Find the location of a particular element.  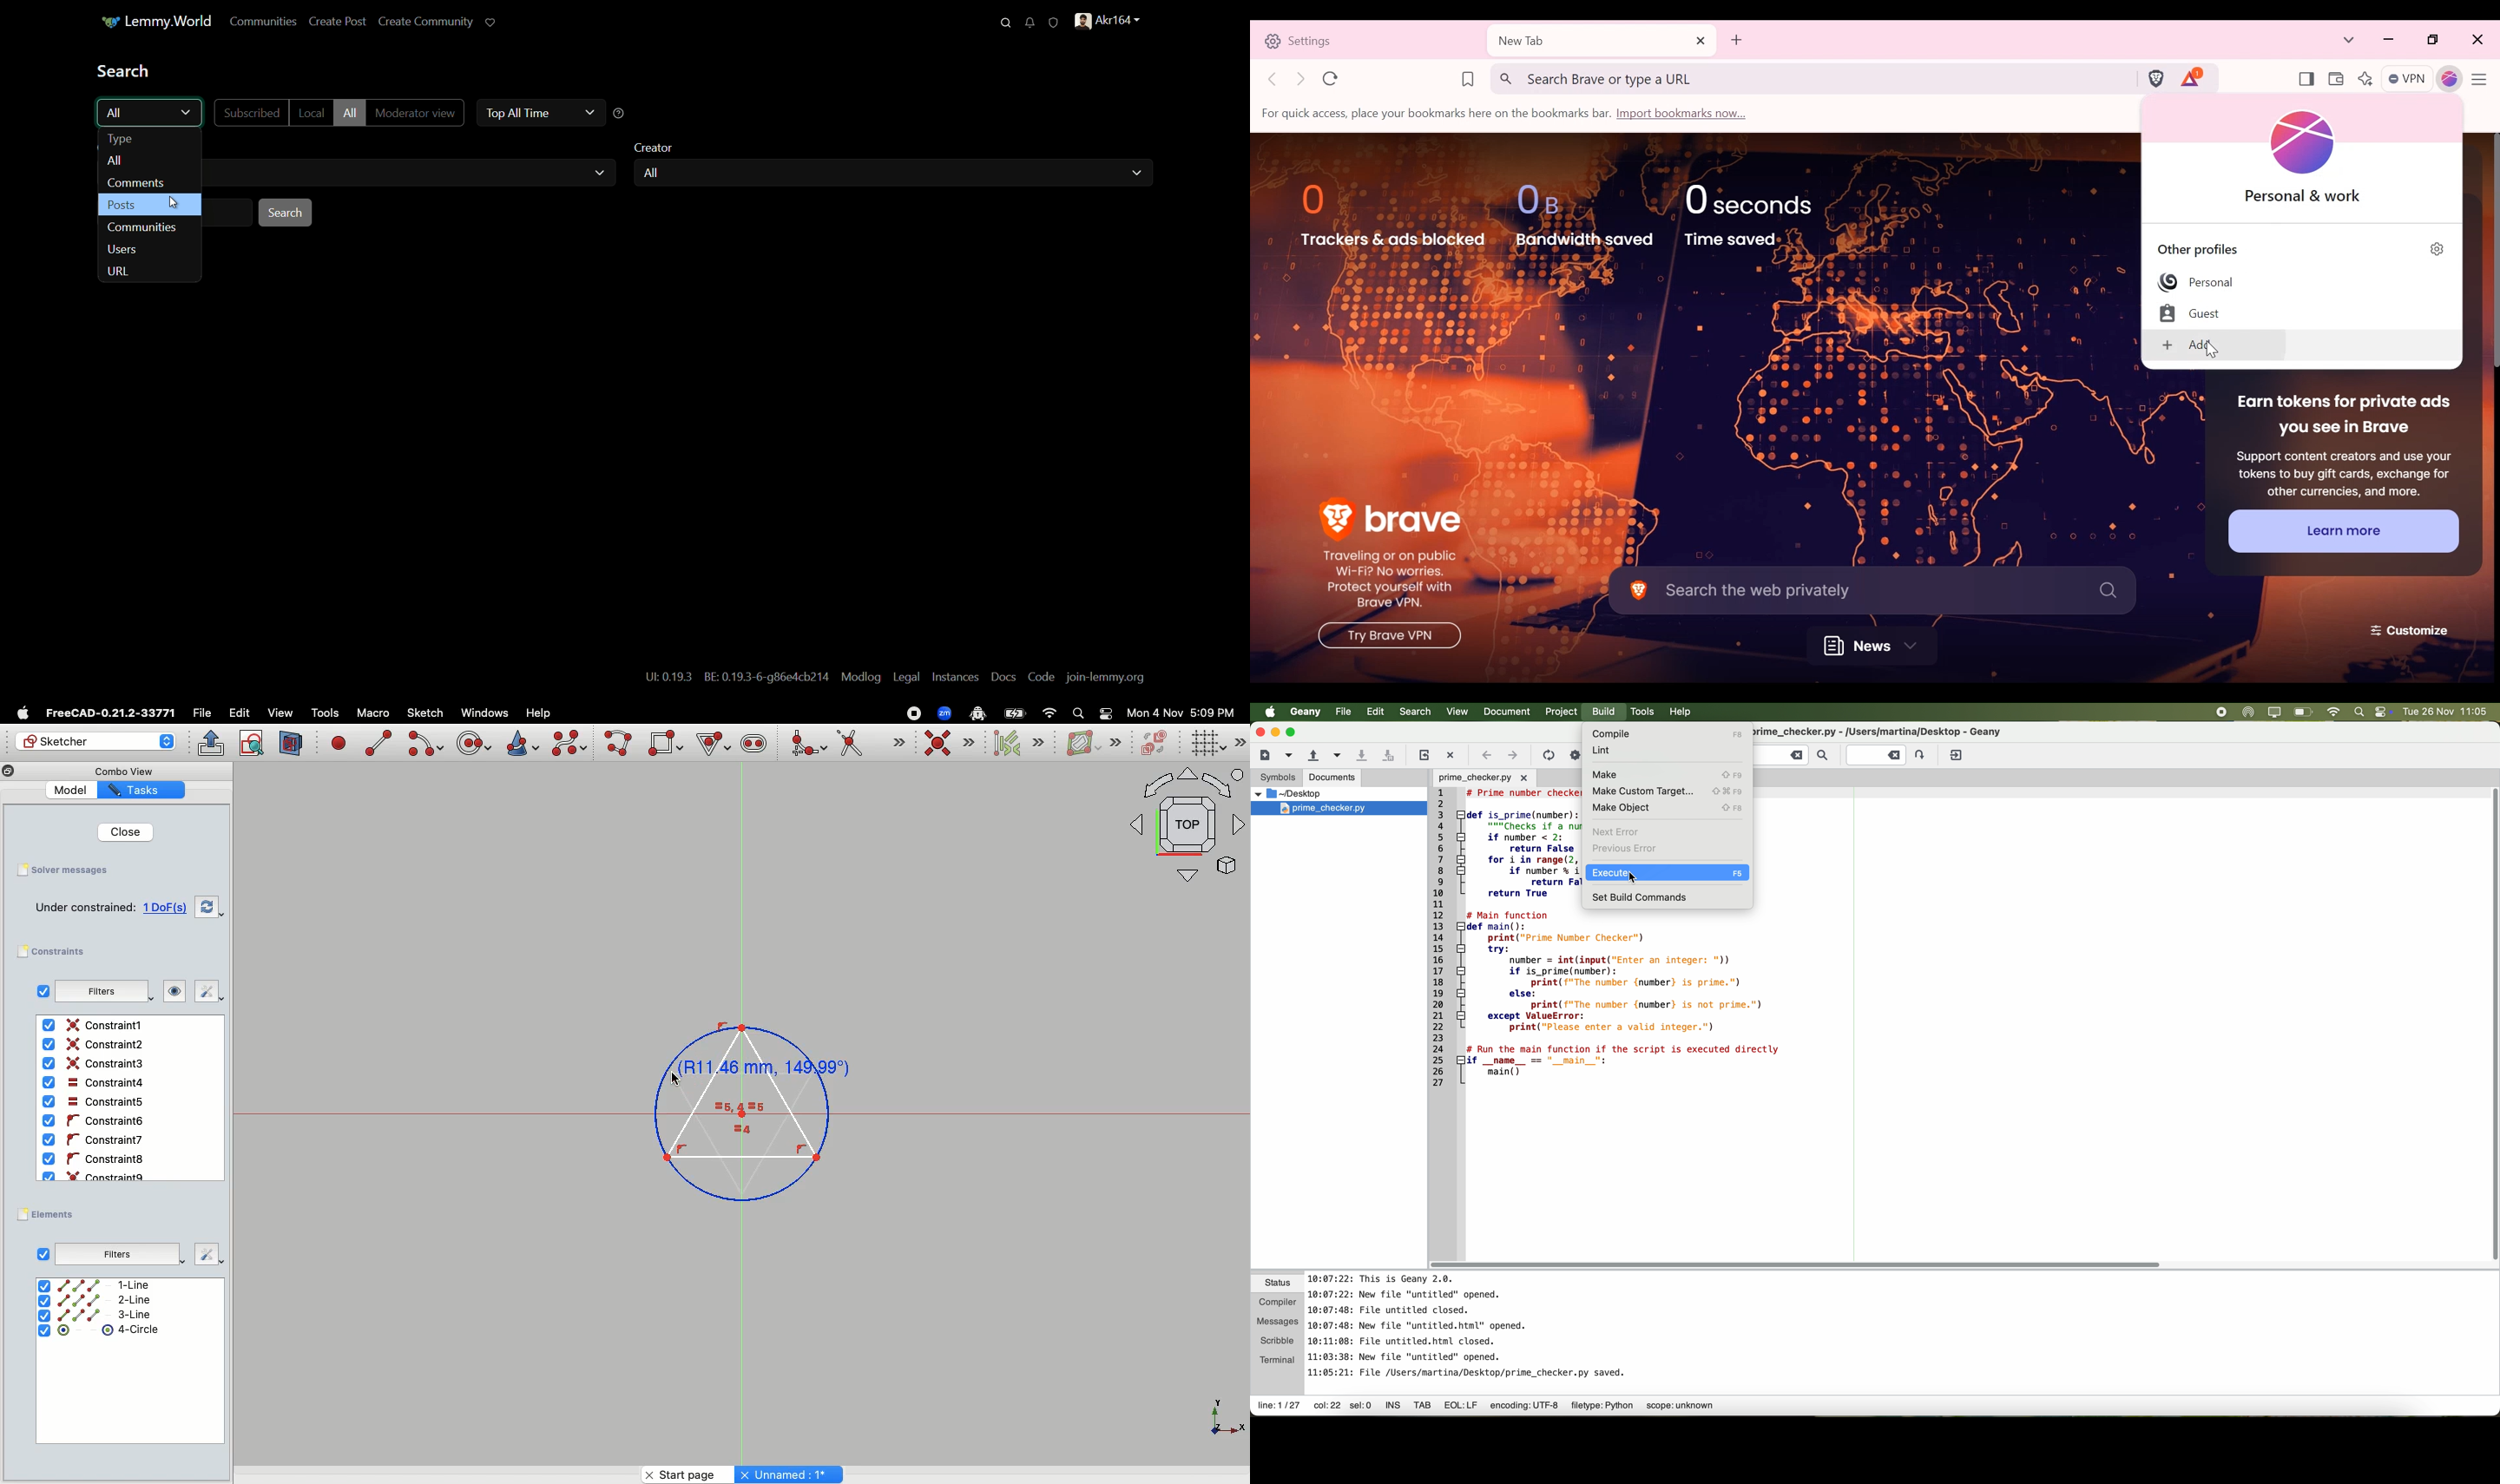

Create point is located at coordinates (339, 742).